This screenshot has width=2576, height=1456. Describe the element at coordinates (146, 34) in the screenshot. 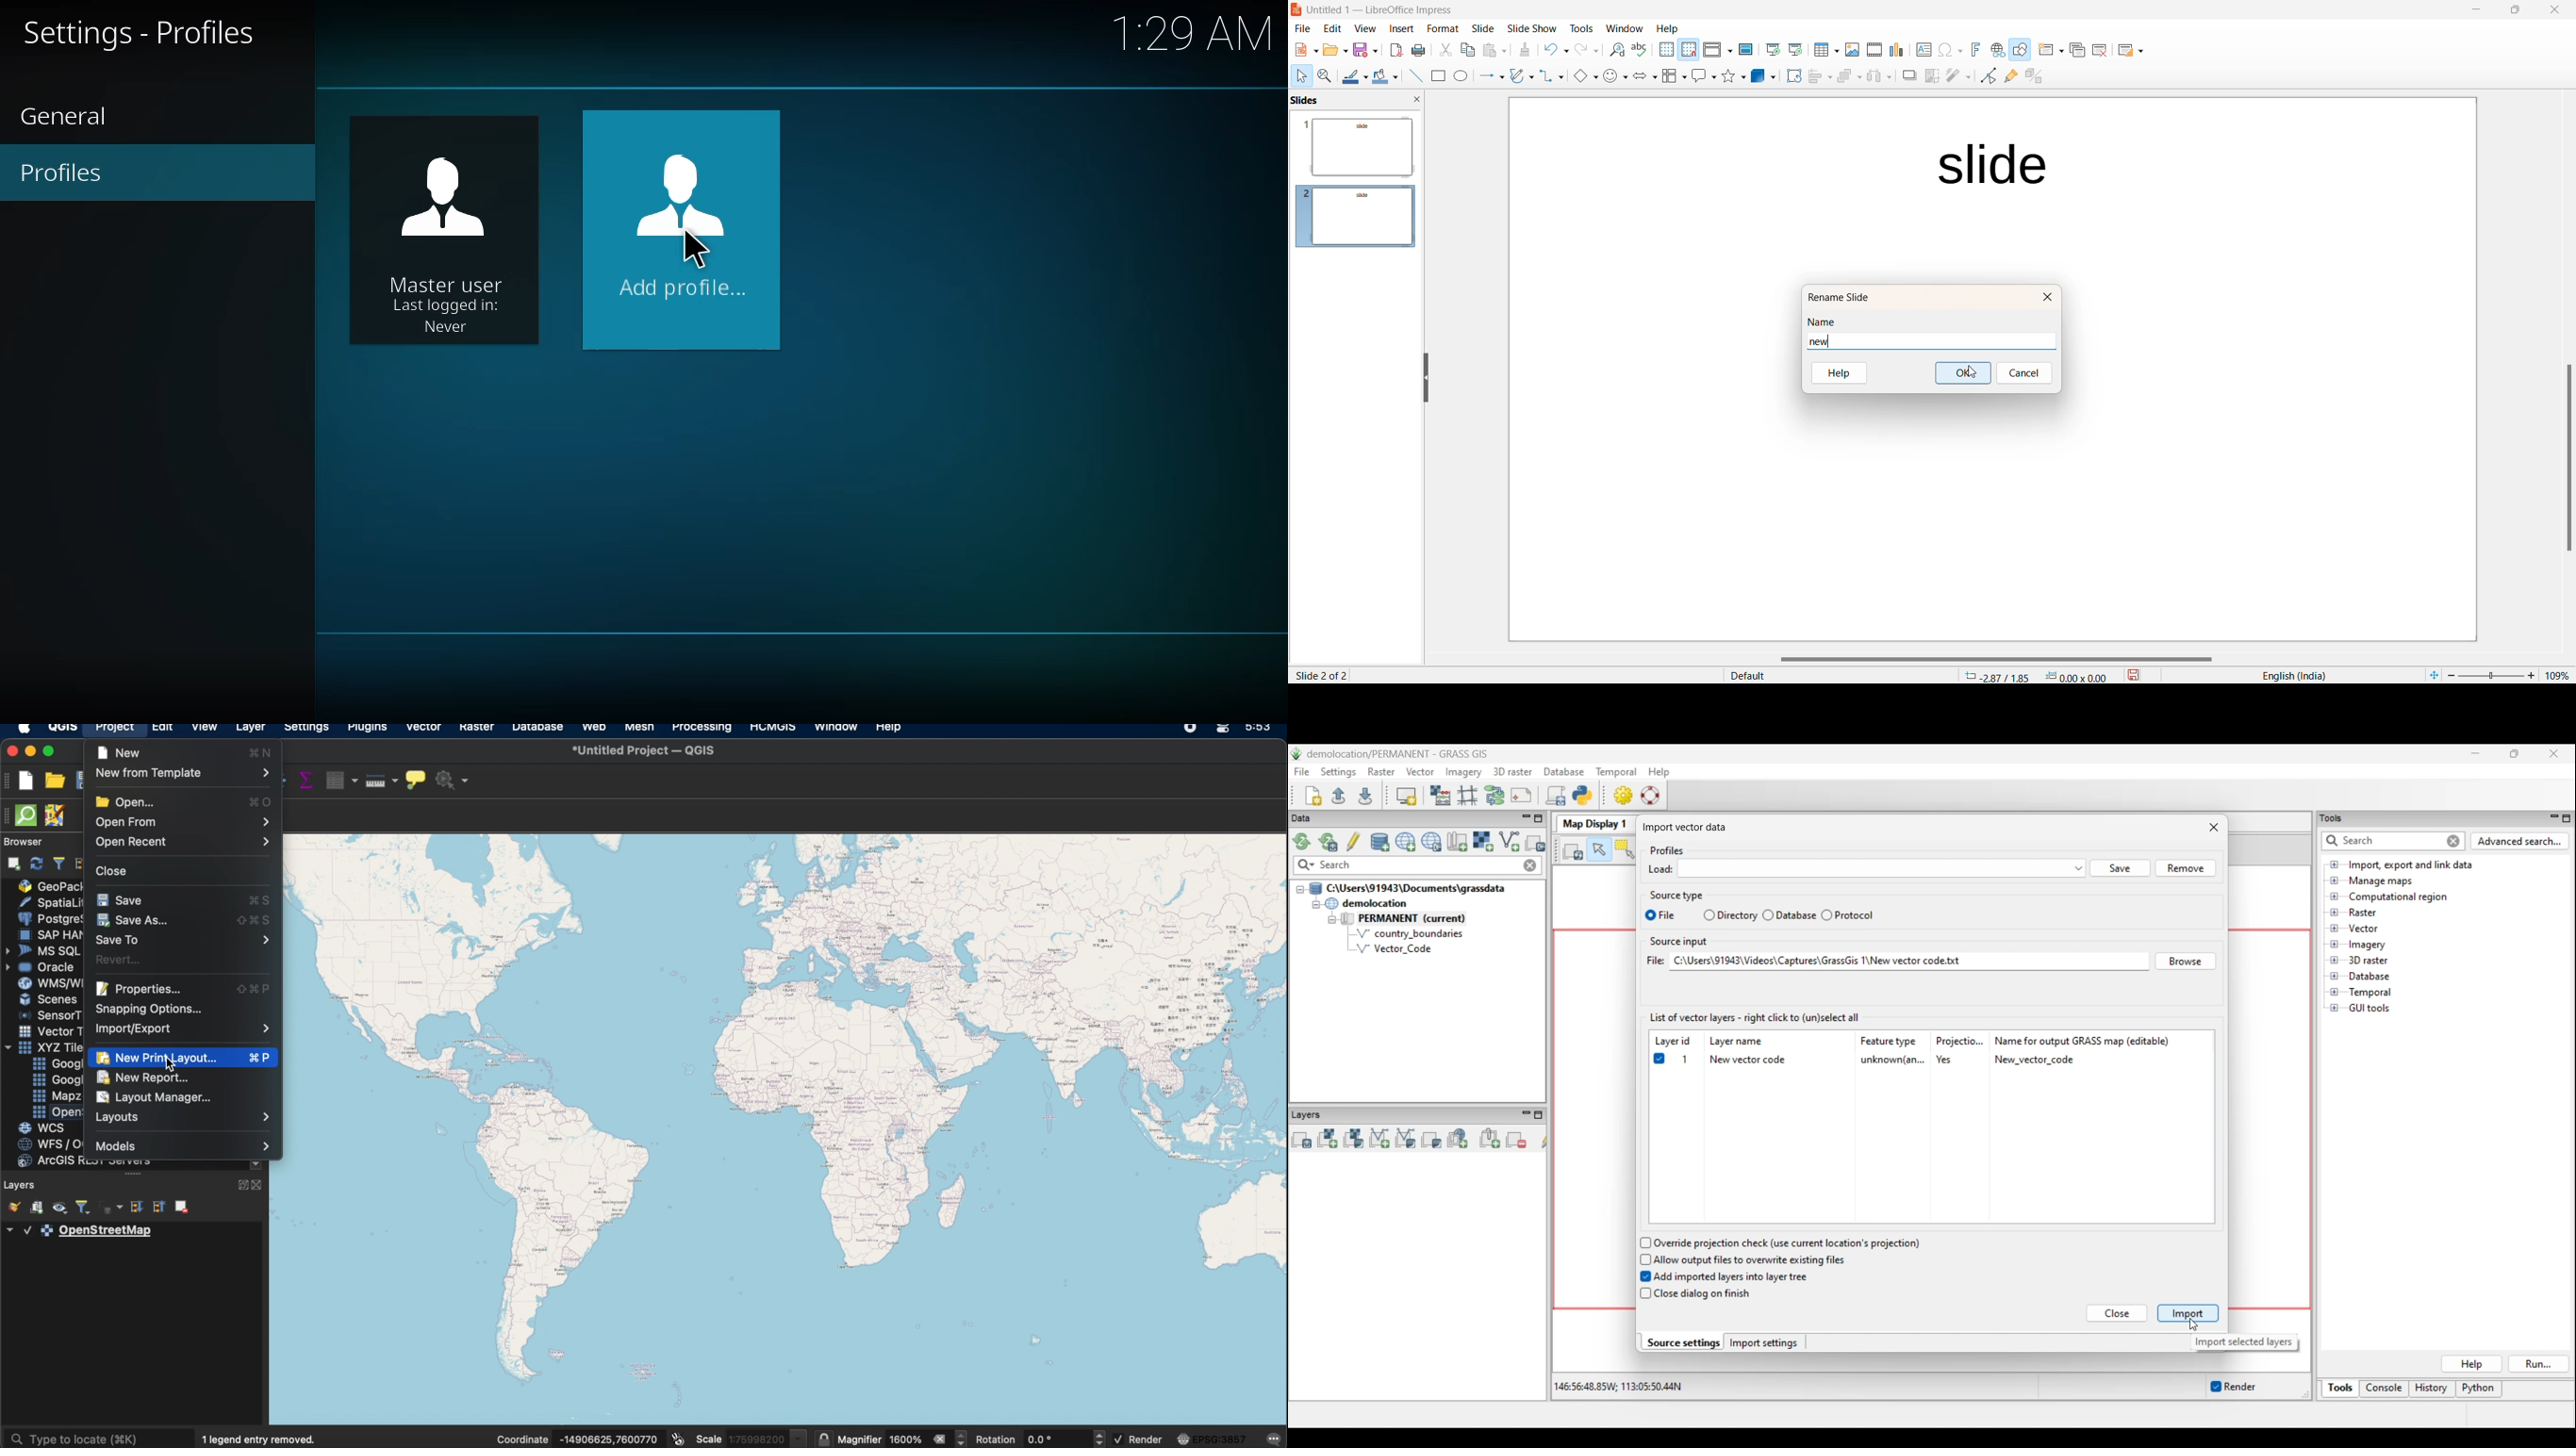

I see `profiles` at that location.